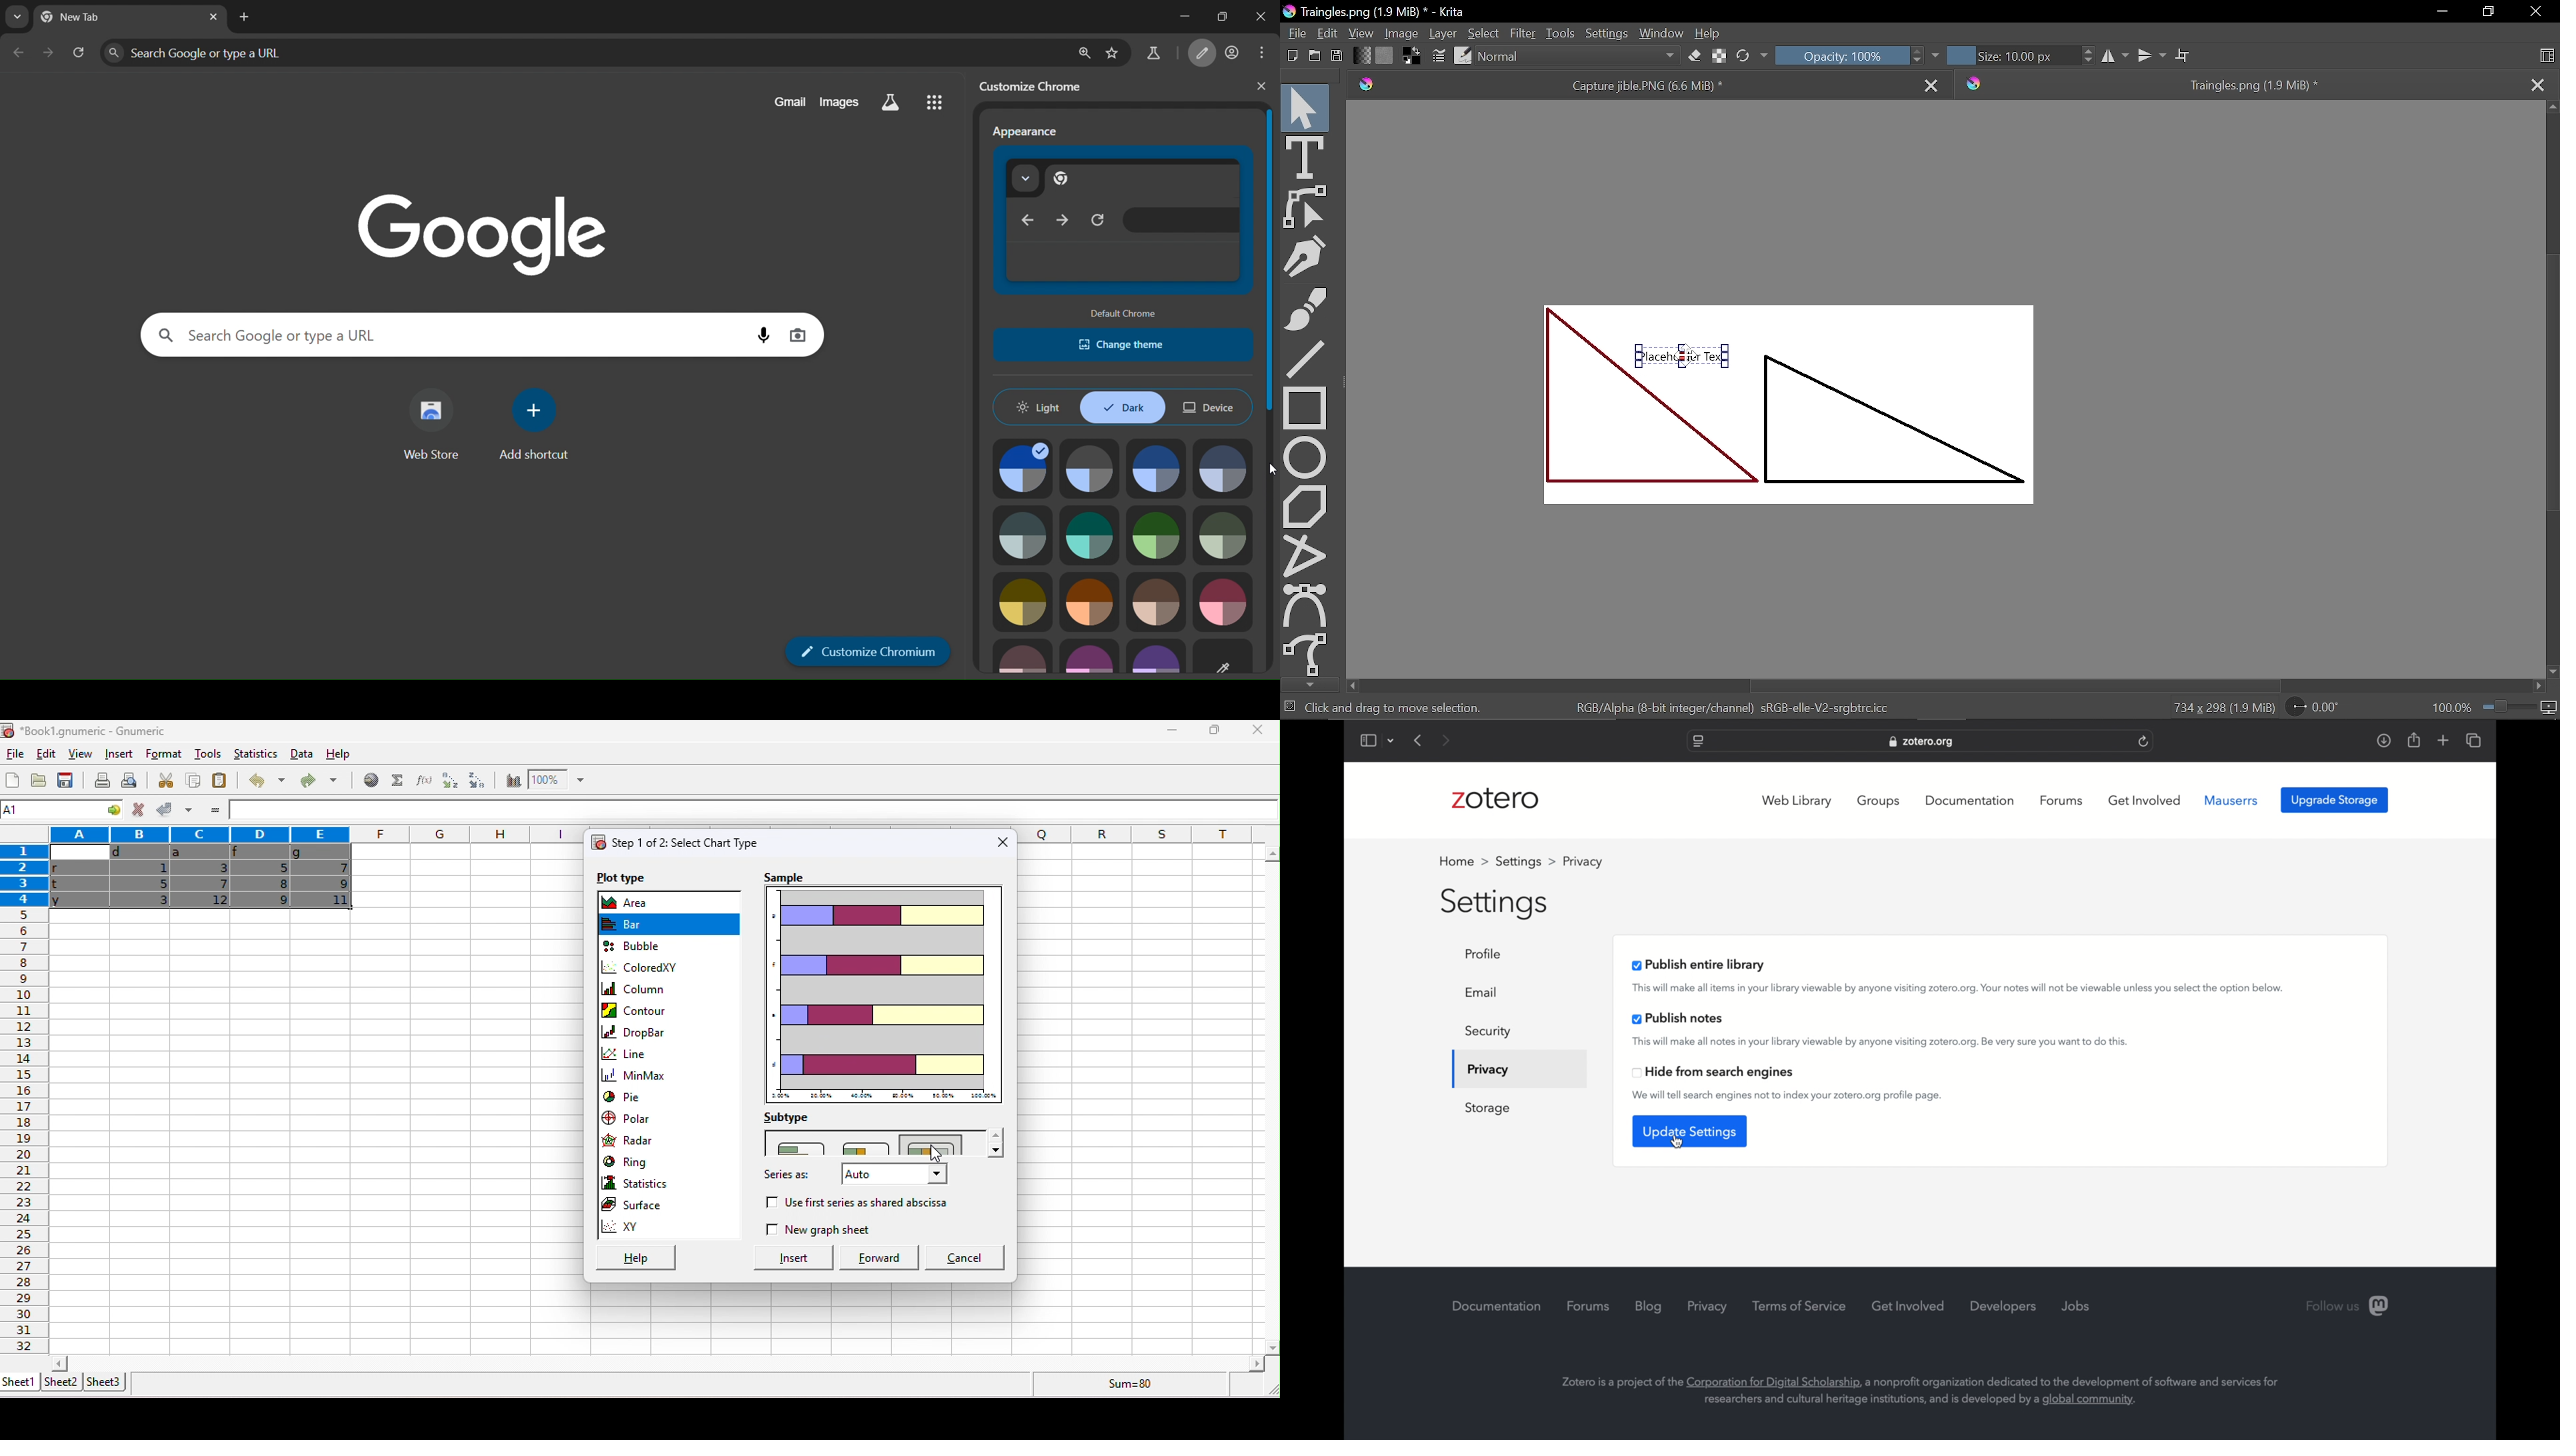 The height and width of the screenshot is (1456, 2576). Describe the element at coordinates (1488, 1032) in the screenshot. I see `security` at that location.